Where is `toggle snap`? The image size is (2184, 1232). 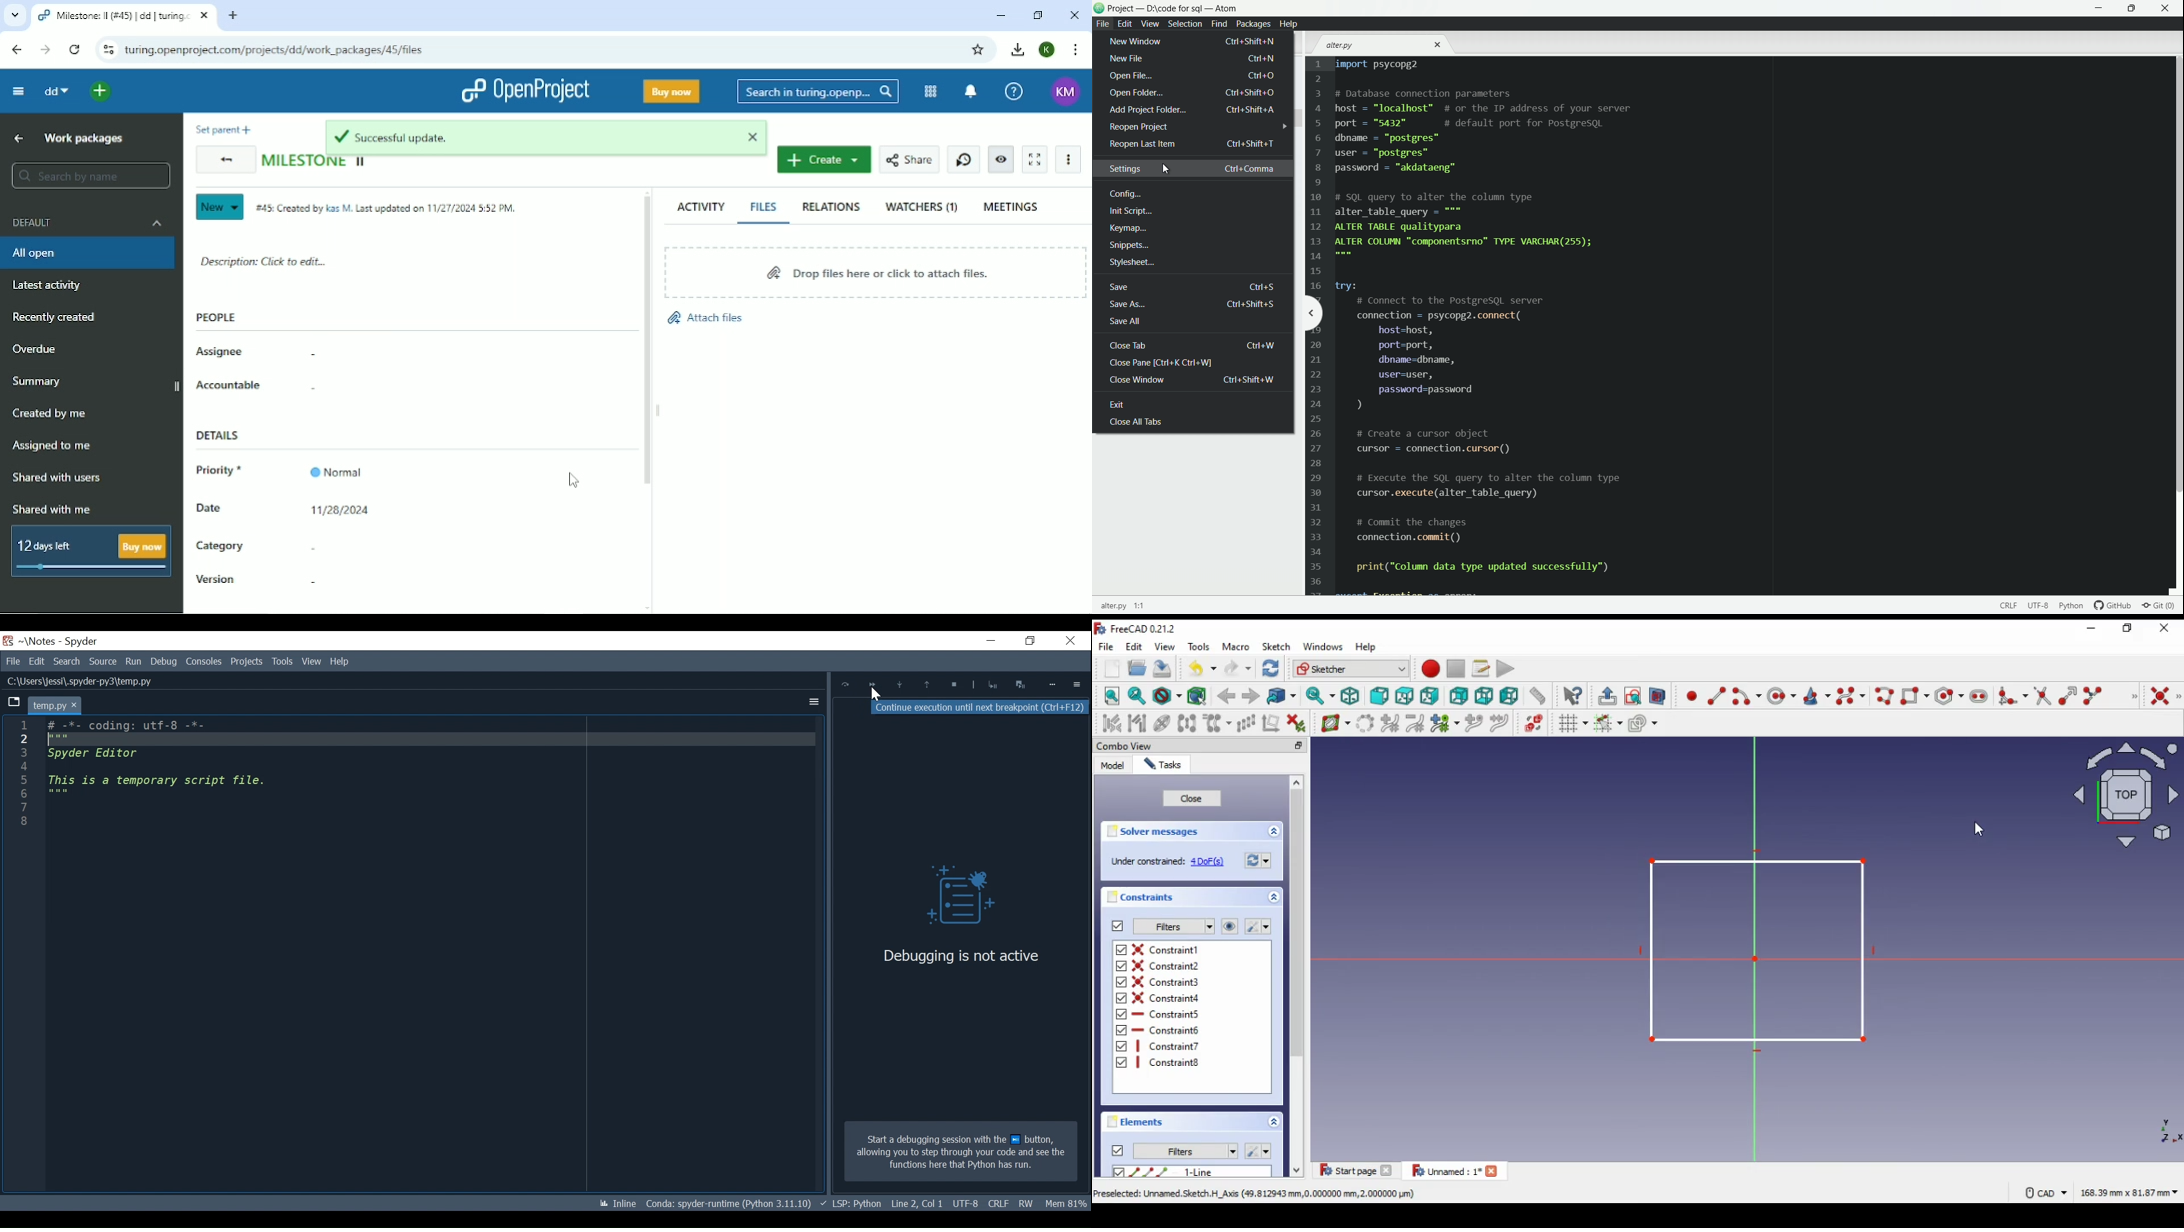
toggle snap is located at coordinates (1609, 723).